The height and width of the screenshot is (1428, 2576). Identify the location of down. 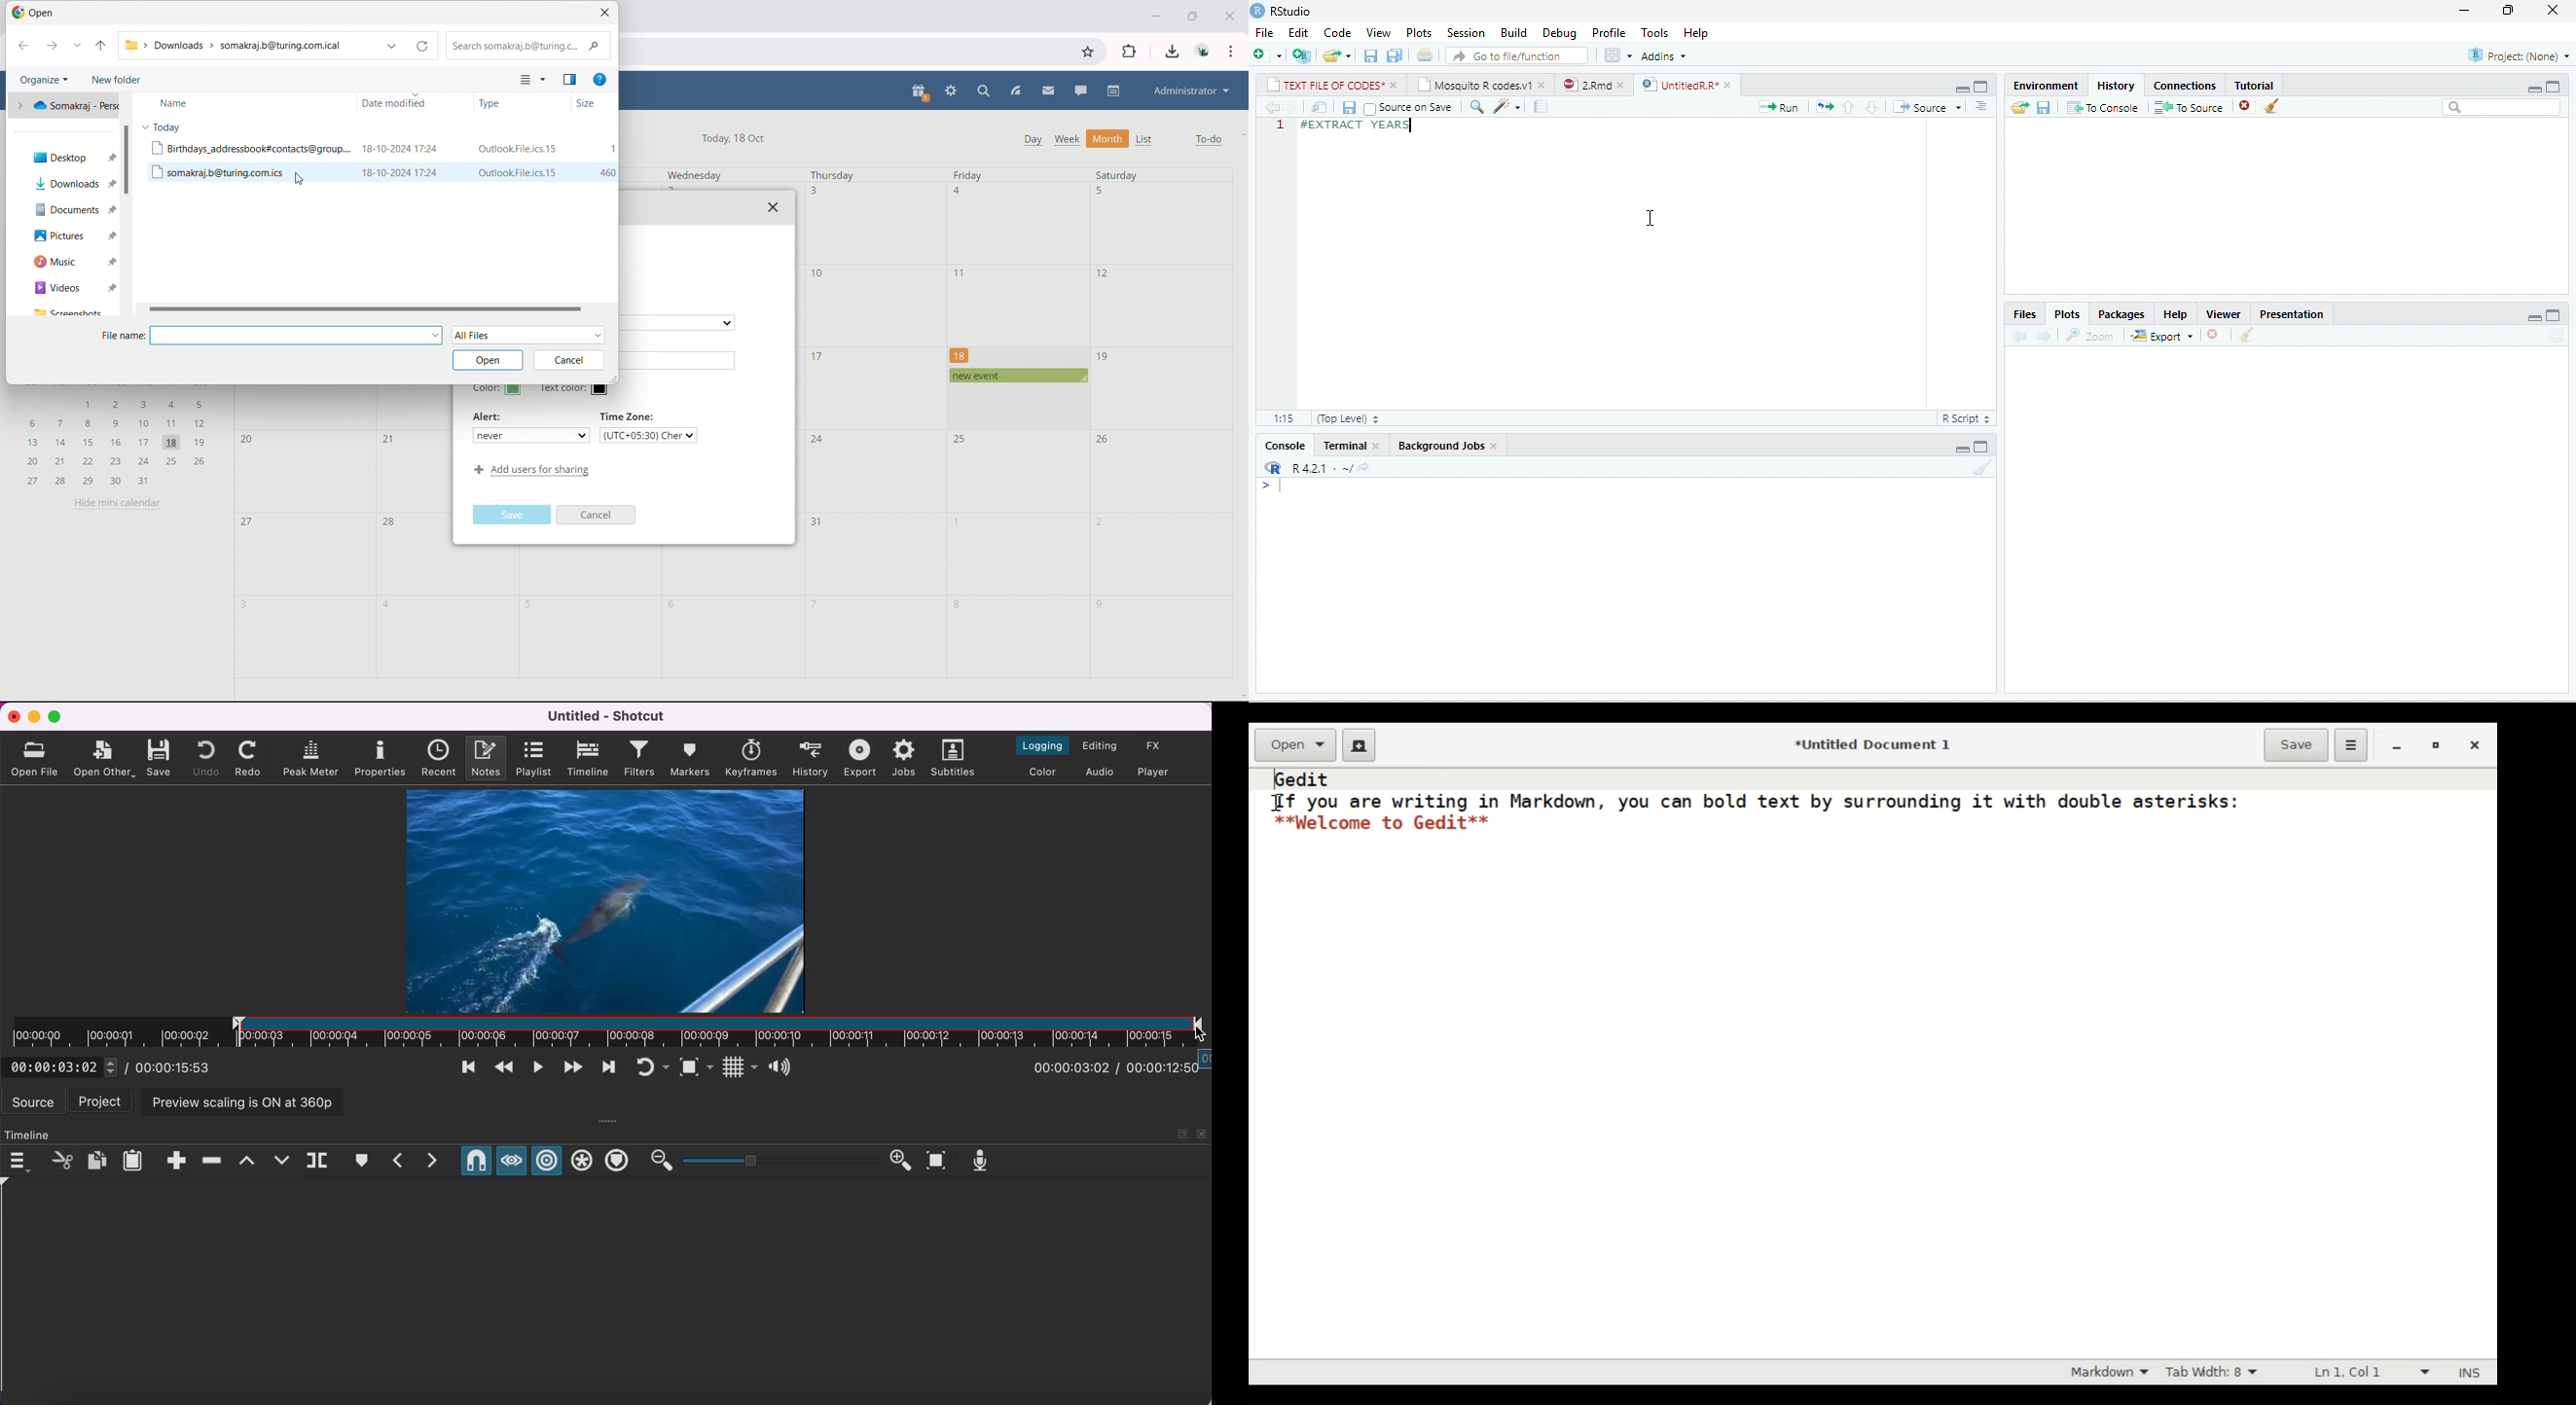
(1871, 107).